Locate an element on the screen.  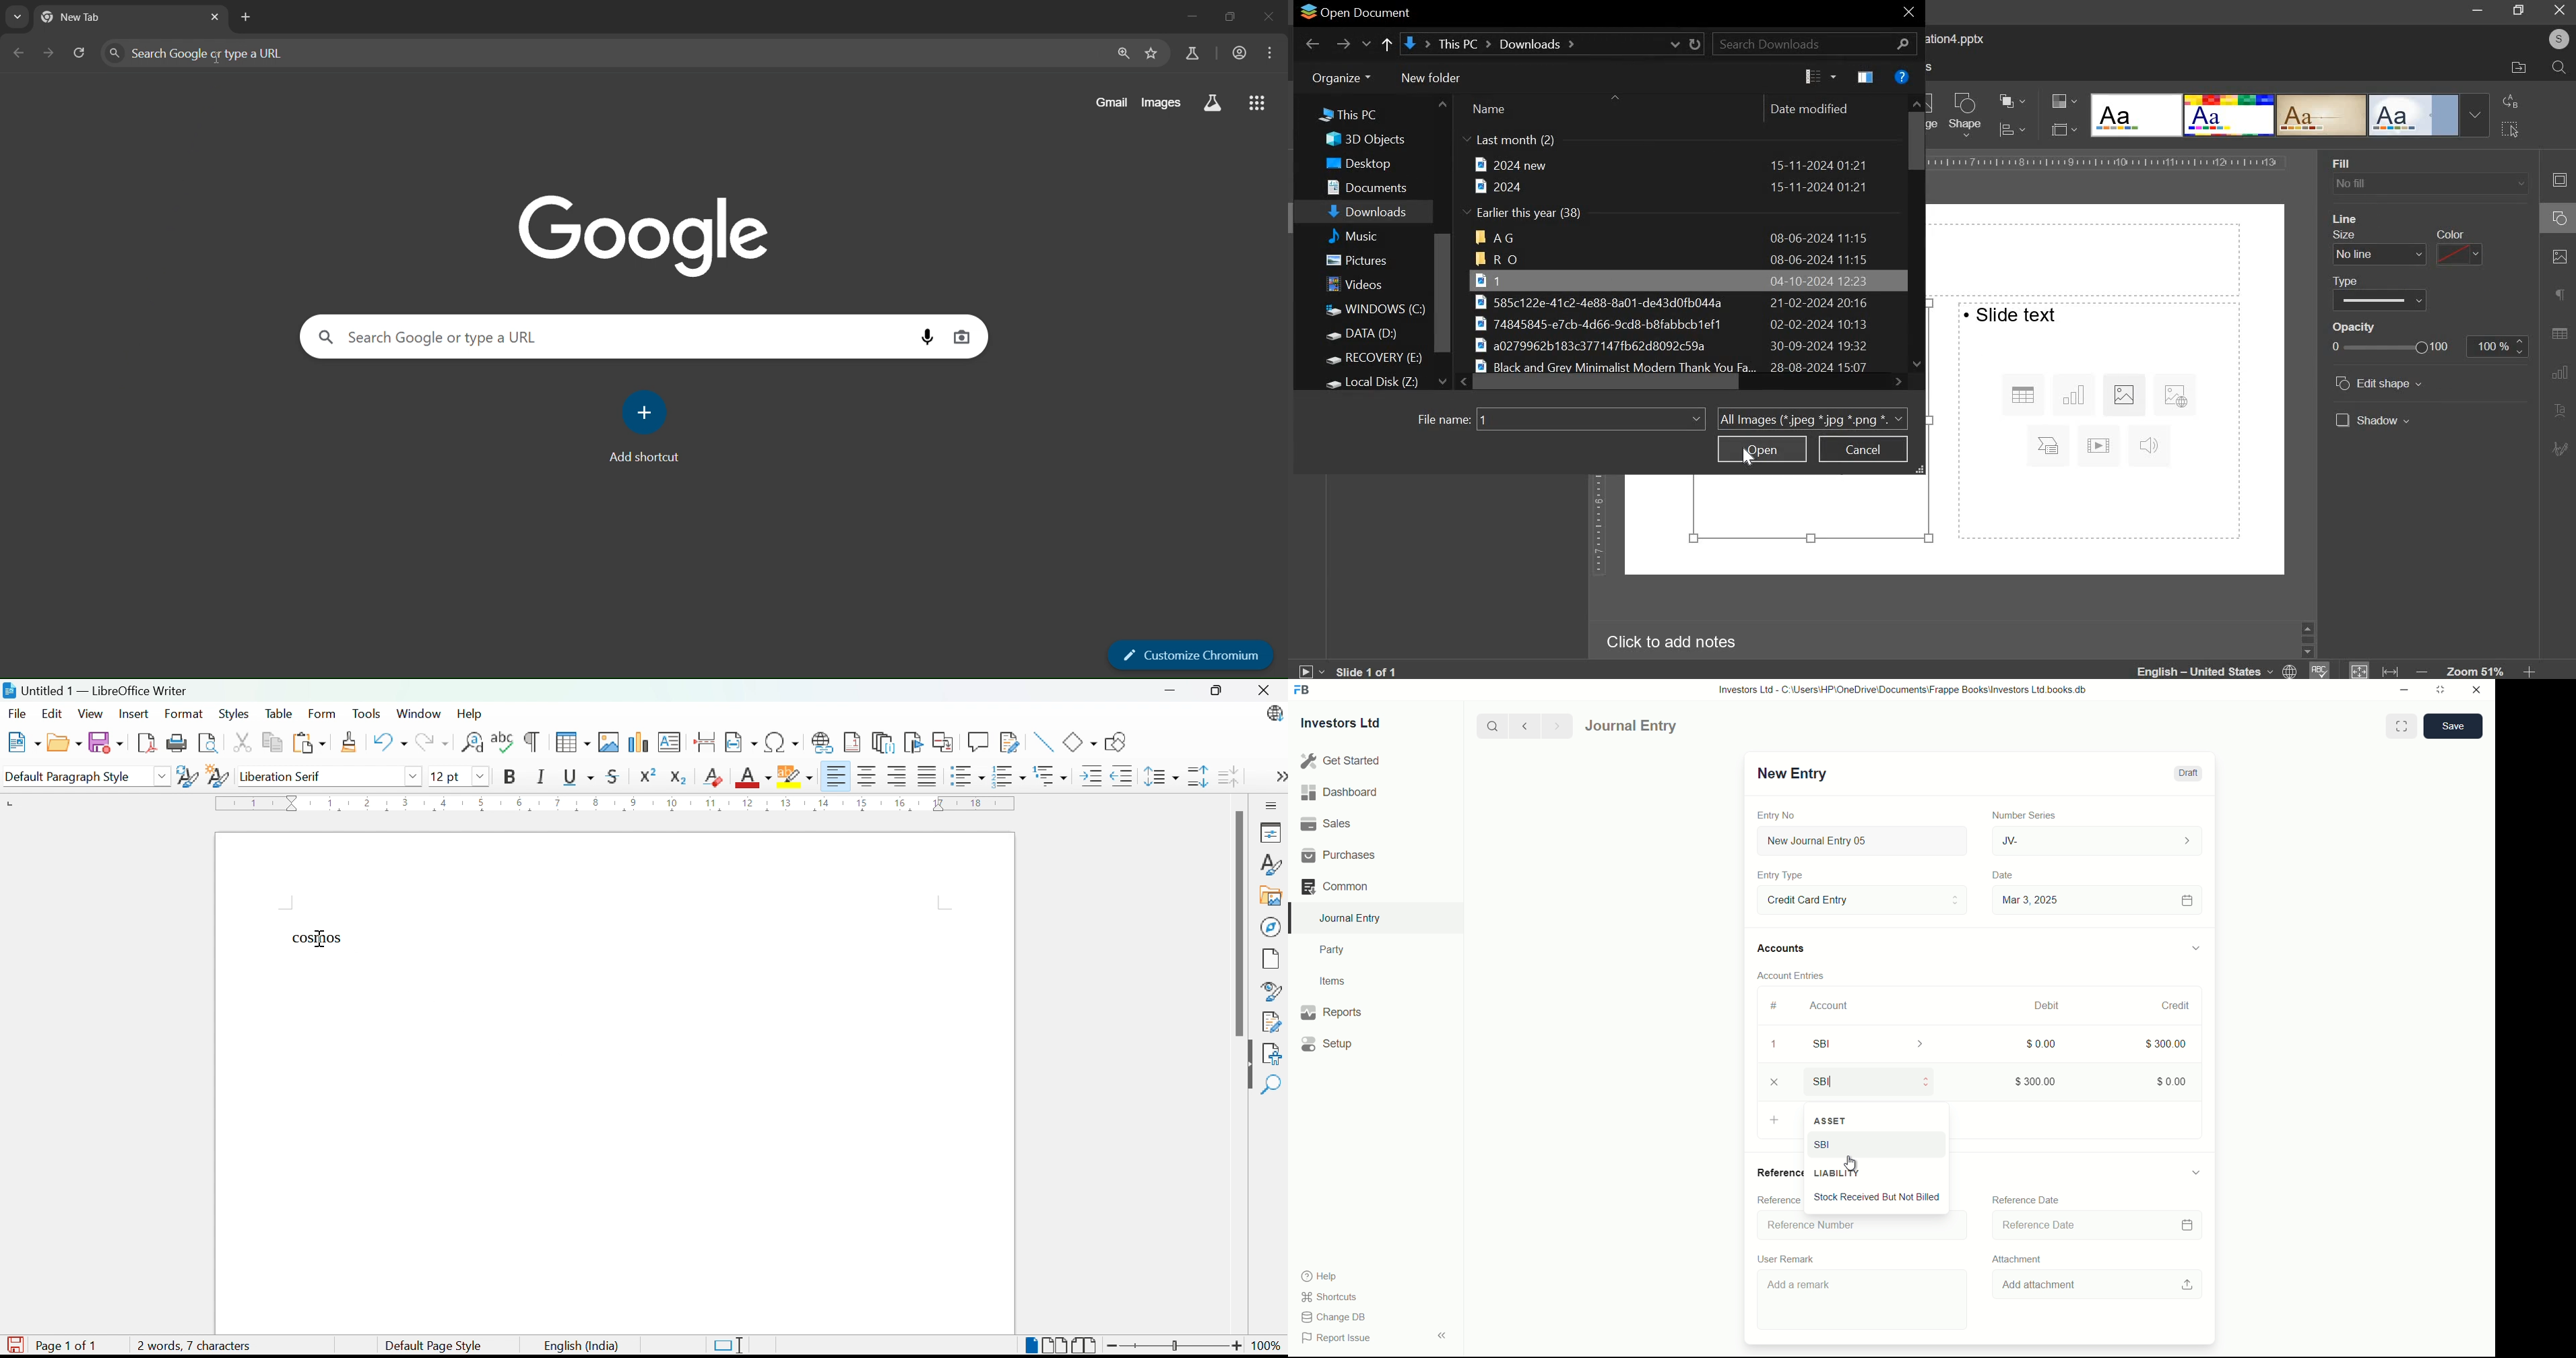
Debit is located at coordinates (2041, 1006).